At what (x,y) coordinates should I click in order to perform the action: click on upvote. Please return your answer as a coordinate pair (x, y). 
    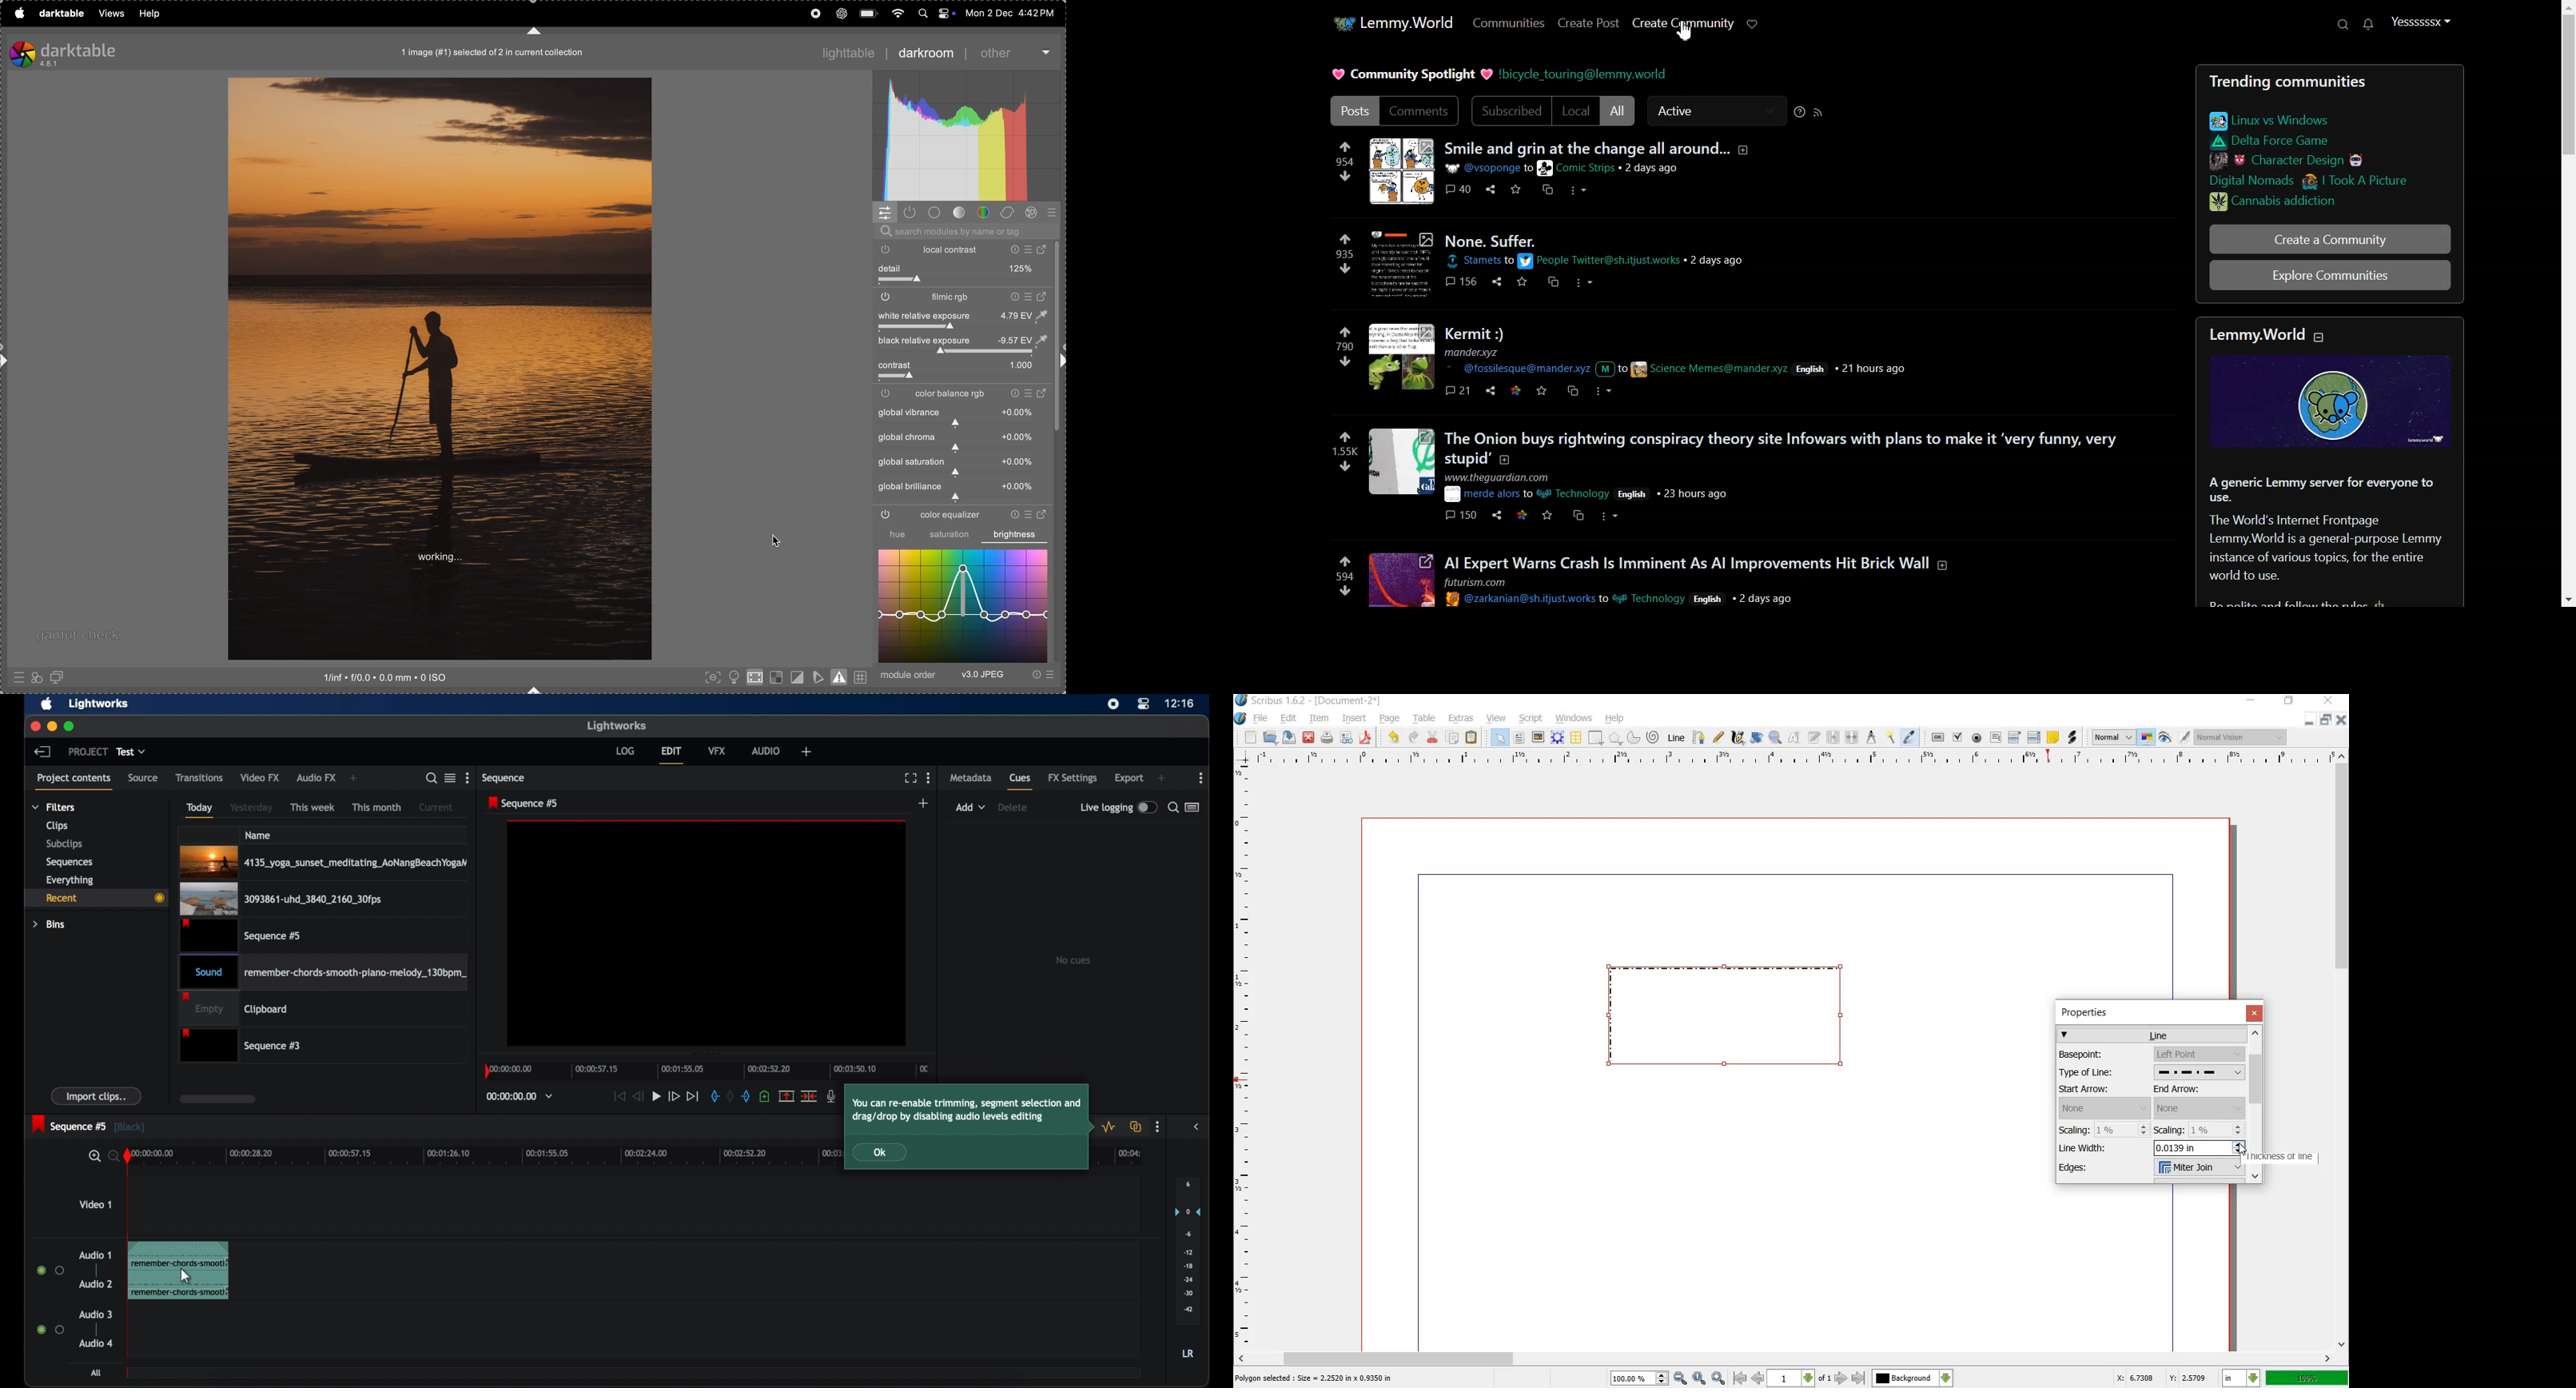
    Looking at the image, I should click on (1345, 561).